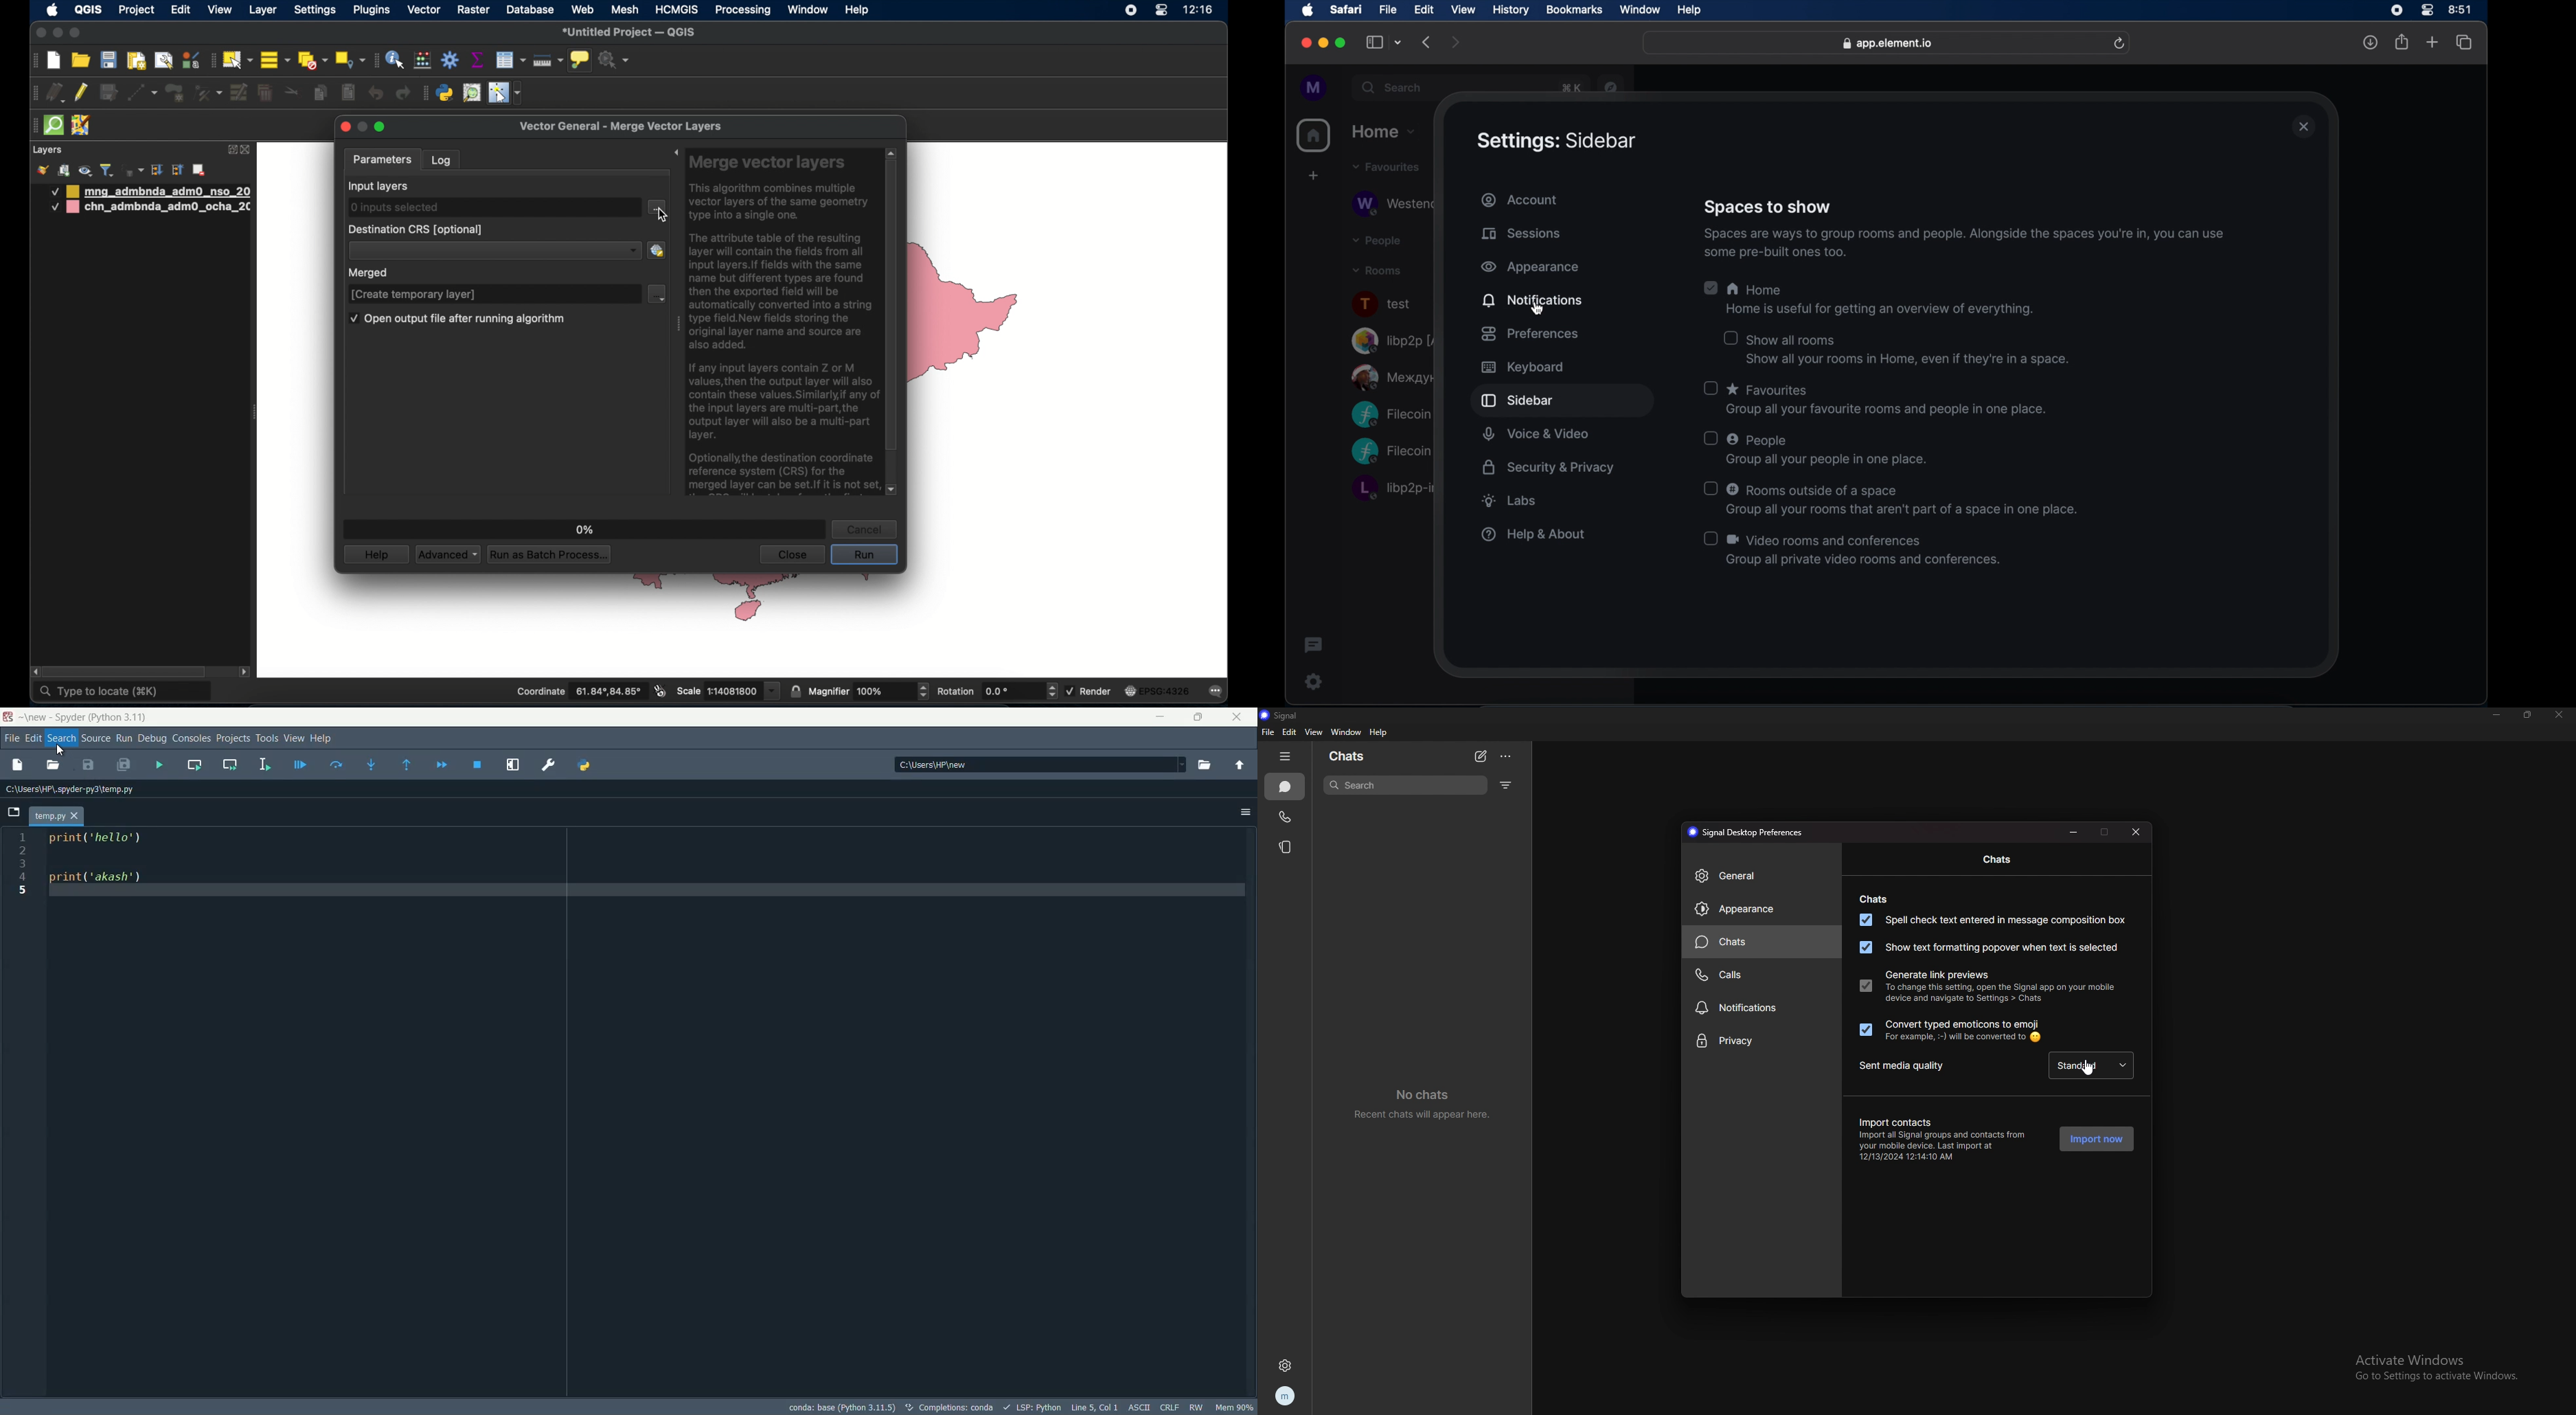  I want to click on maximize, so click(1341, 43).